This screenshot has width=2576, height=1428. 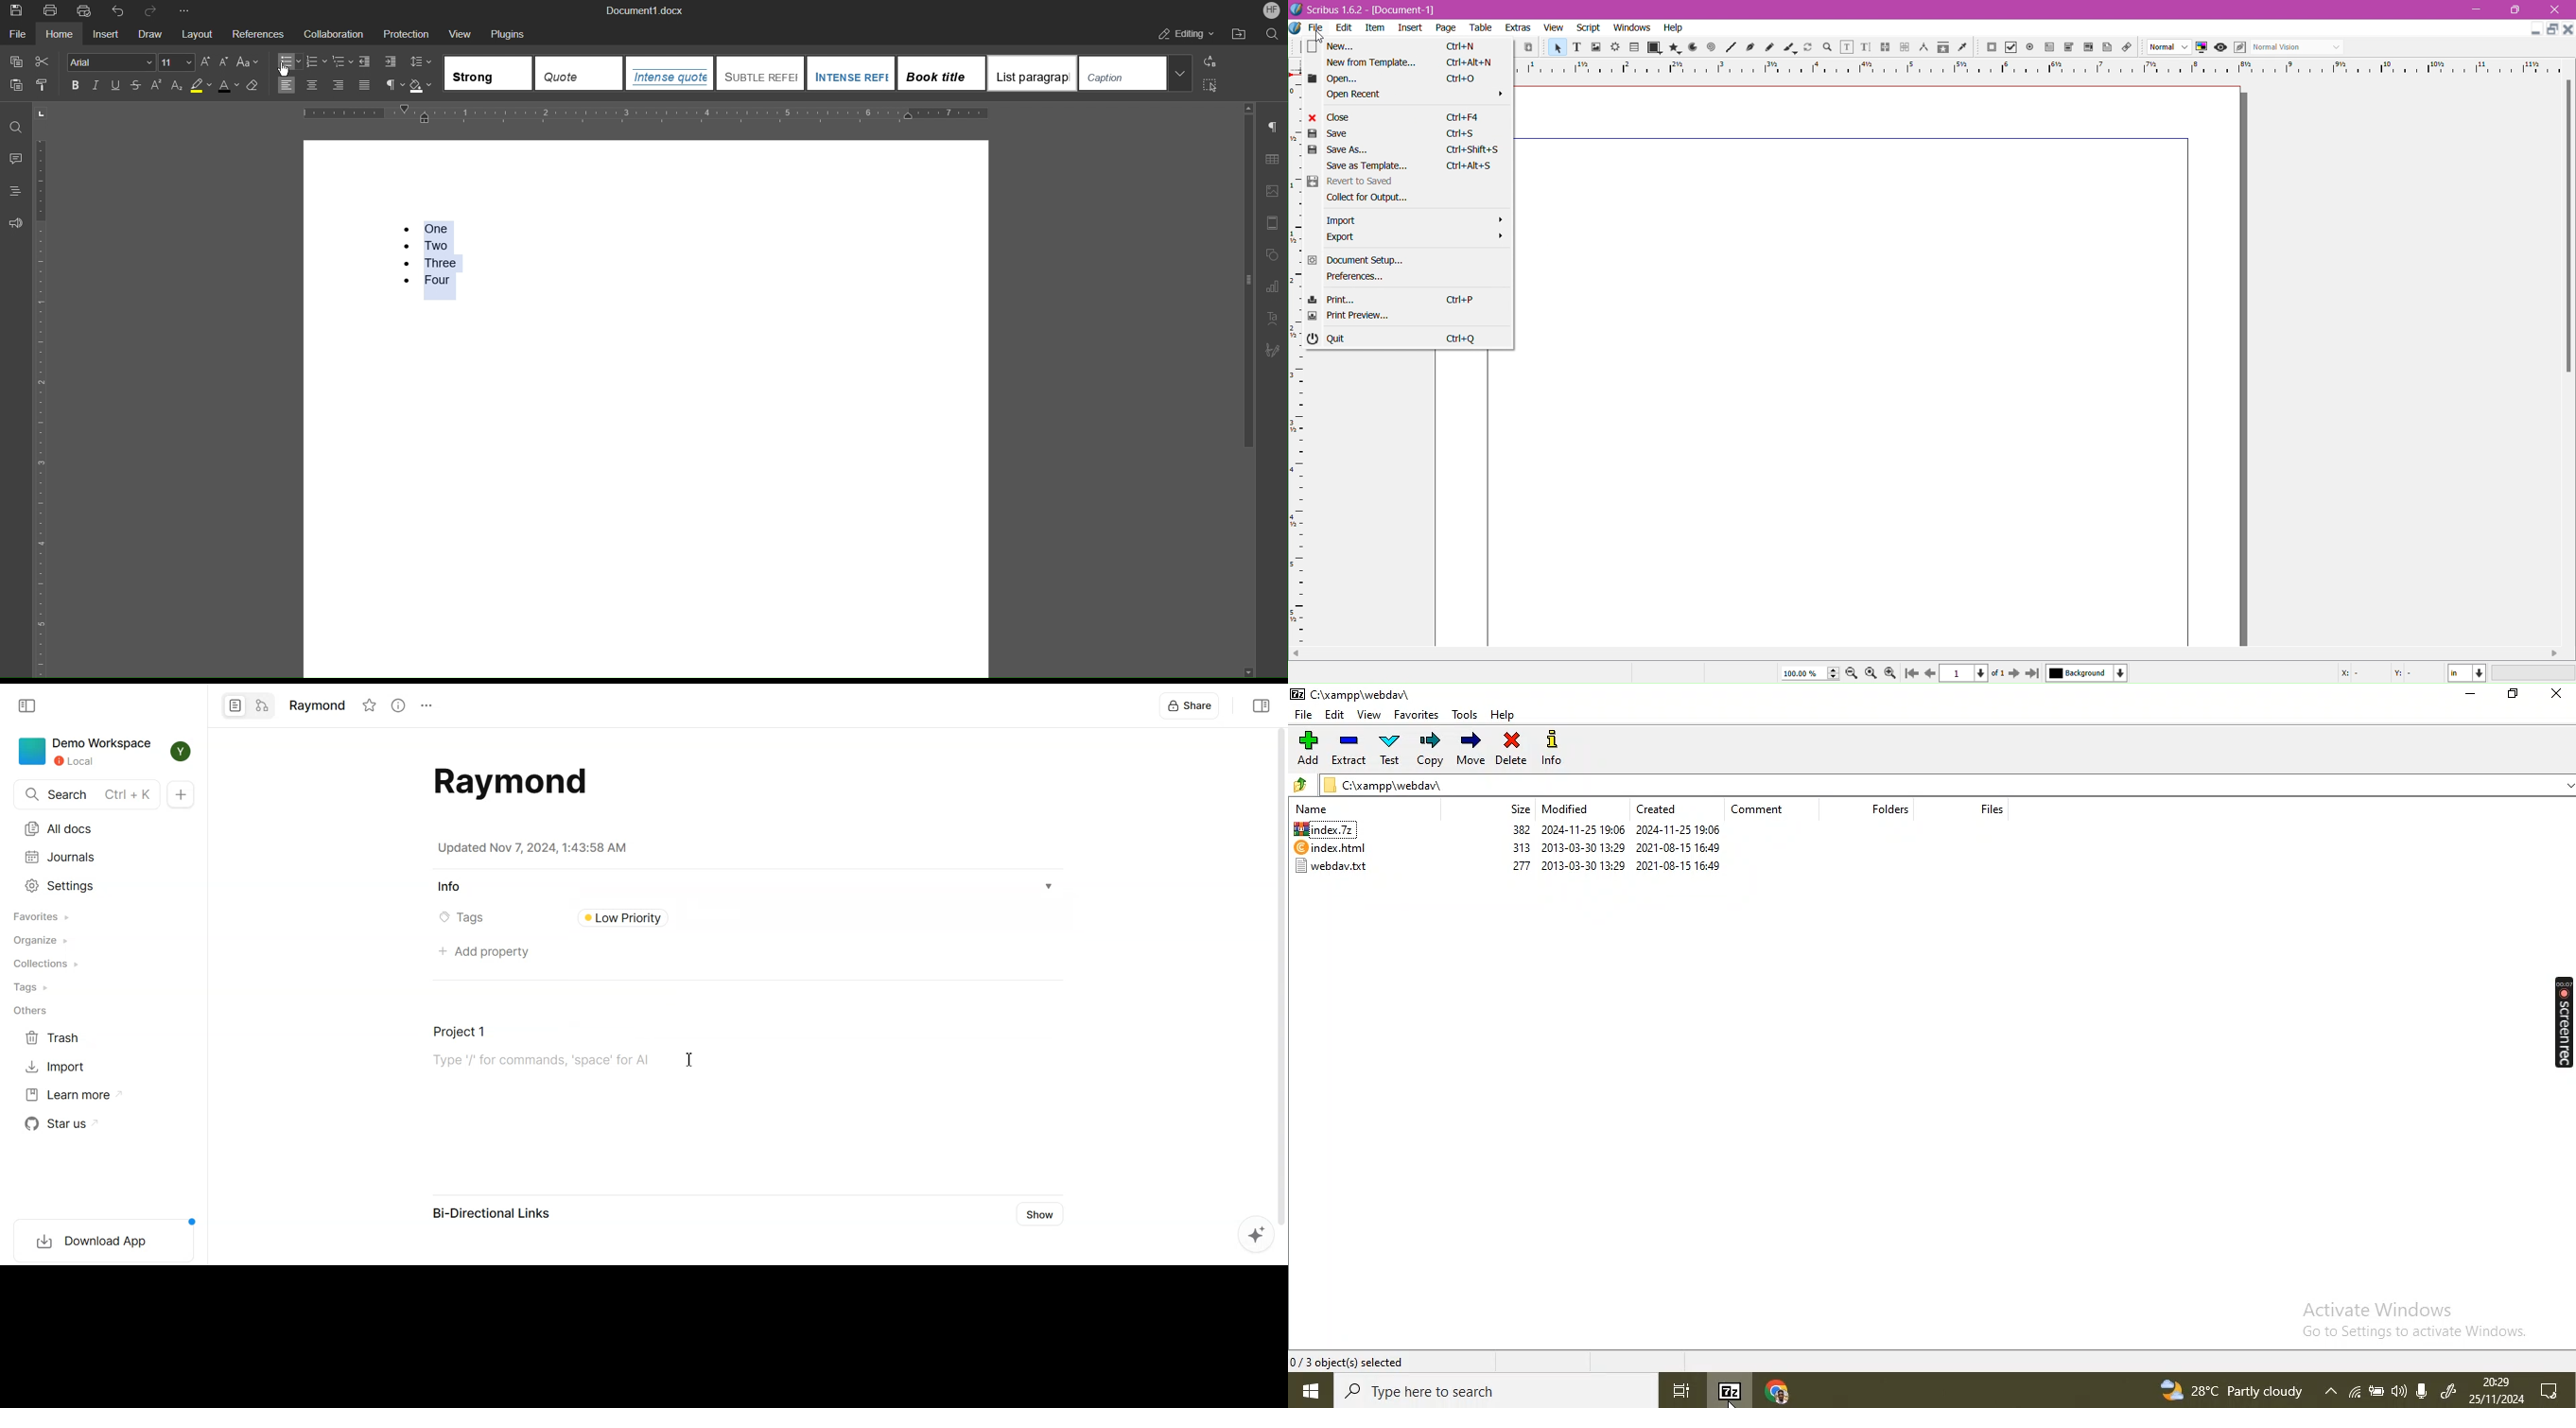 I want to click on Restore Down Document, so click(x=2552, y=30).